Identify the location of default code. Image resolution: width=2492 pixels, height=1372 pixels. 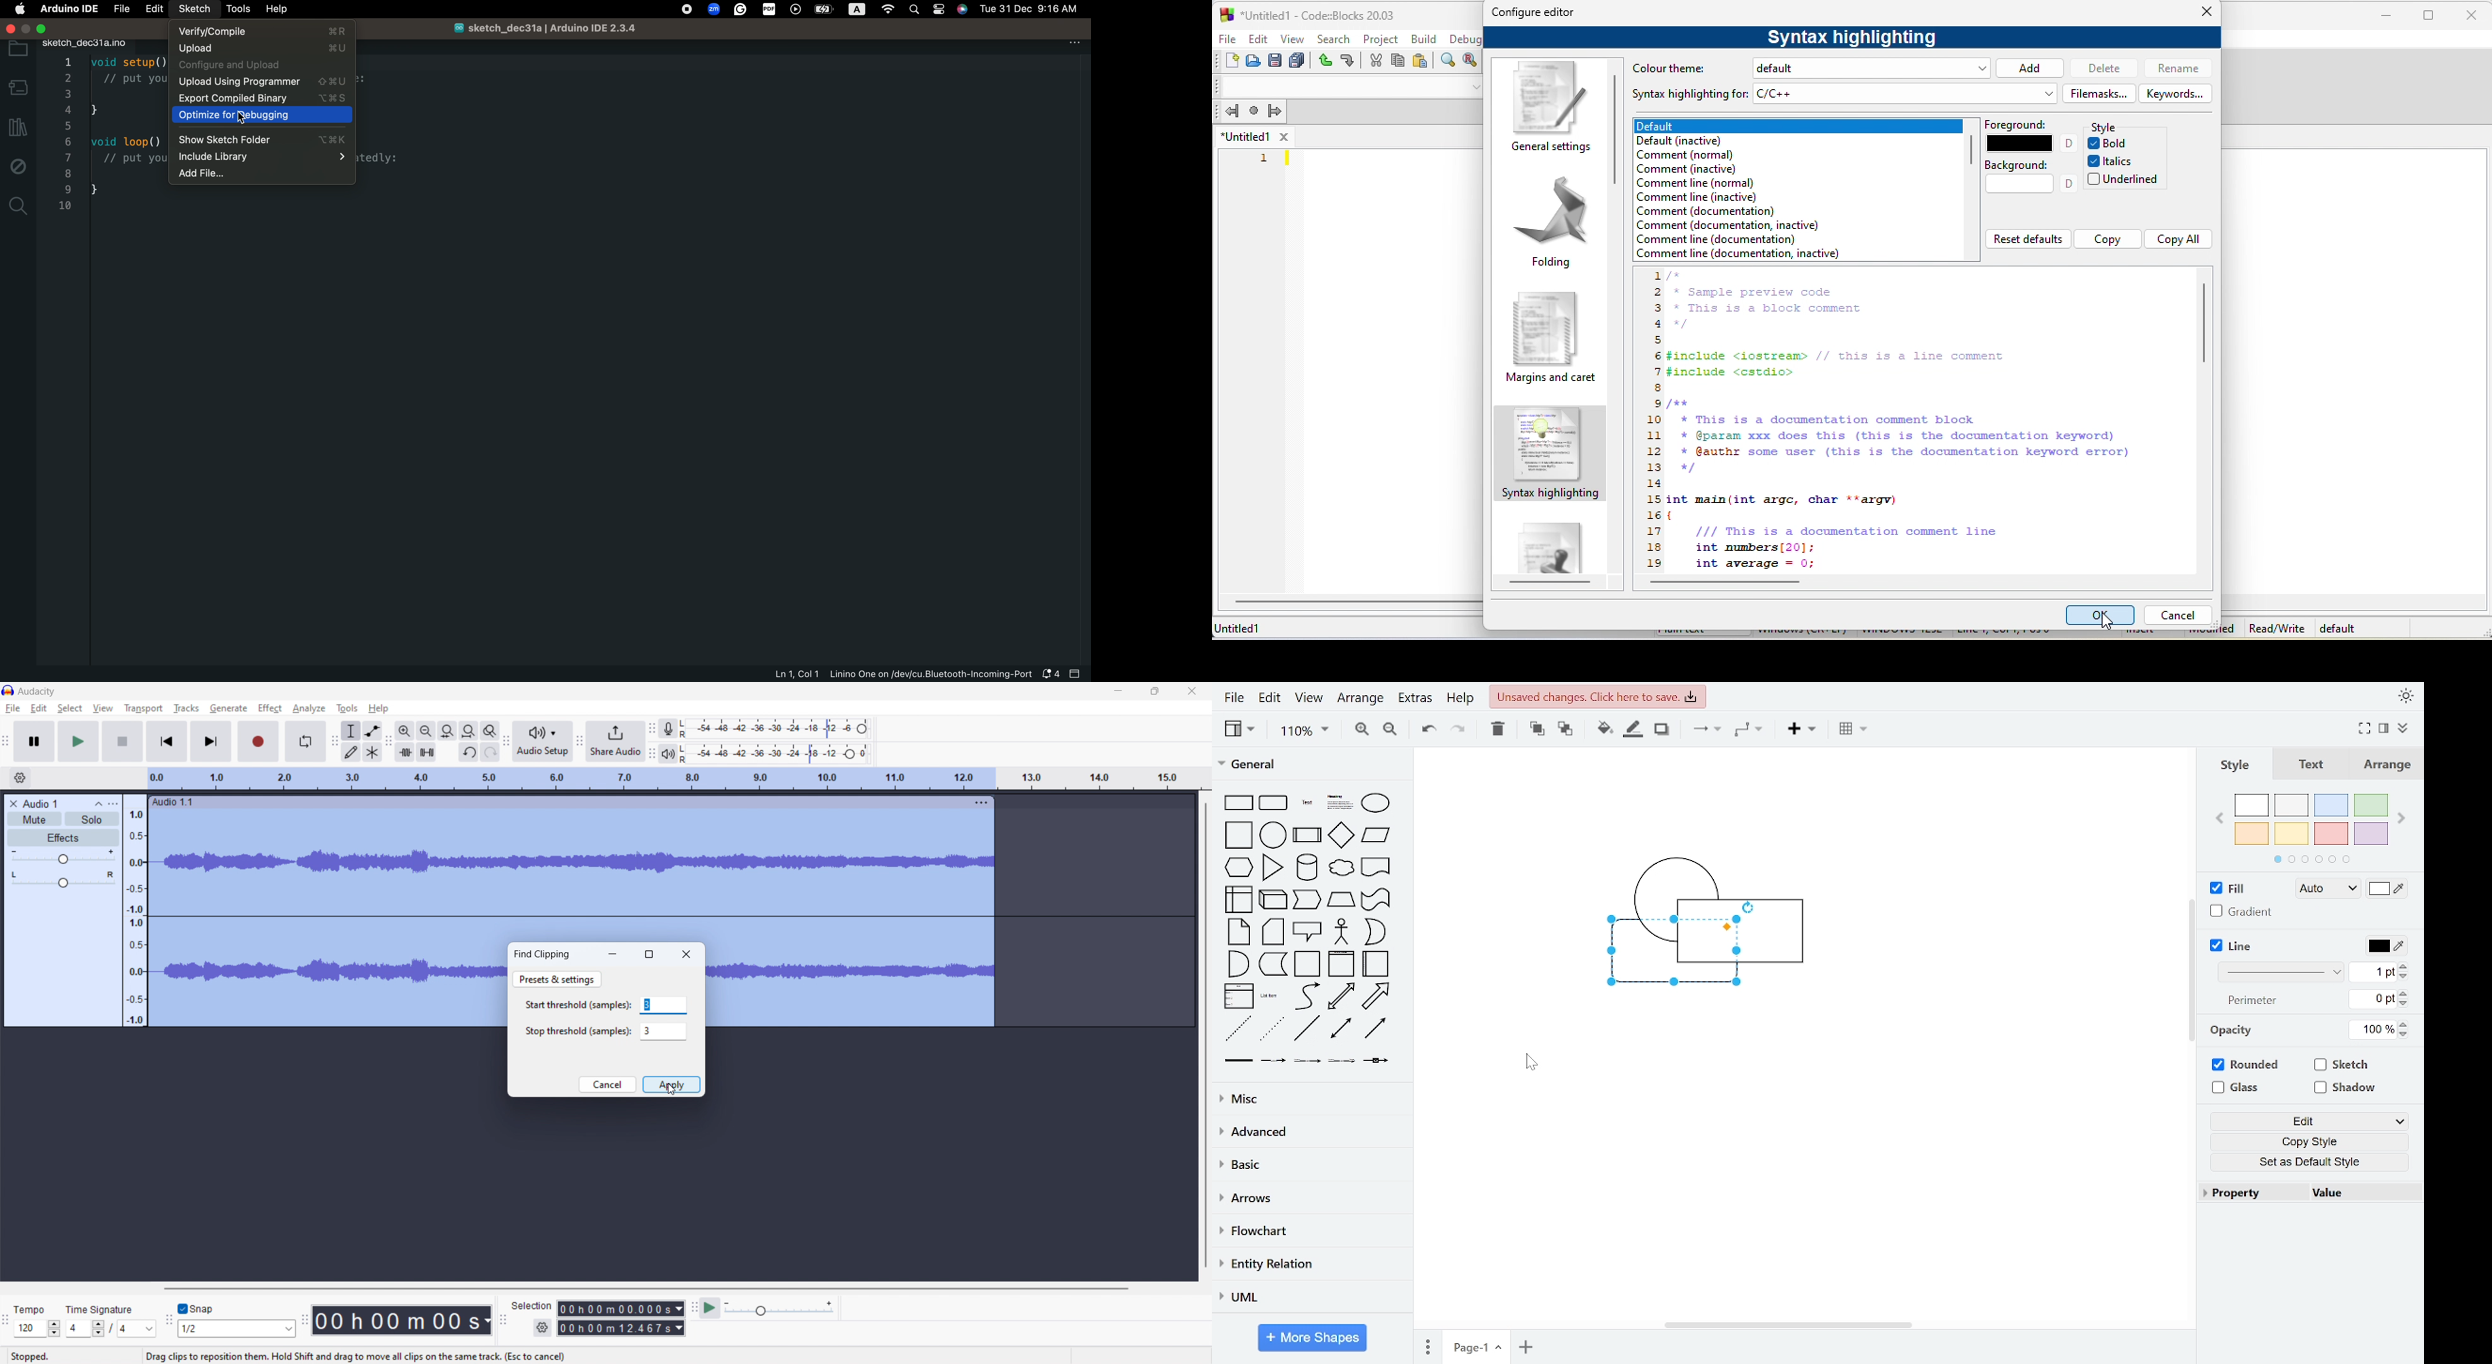
(1550, 541).